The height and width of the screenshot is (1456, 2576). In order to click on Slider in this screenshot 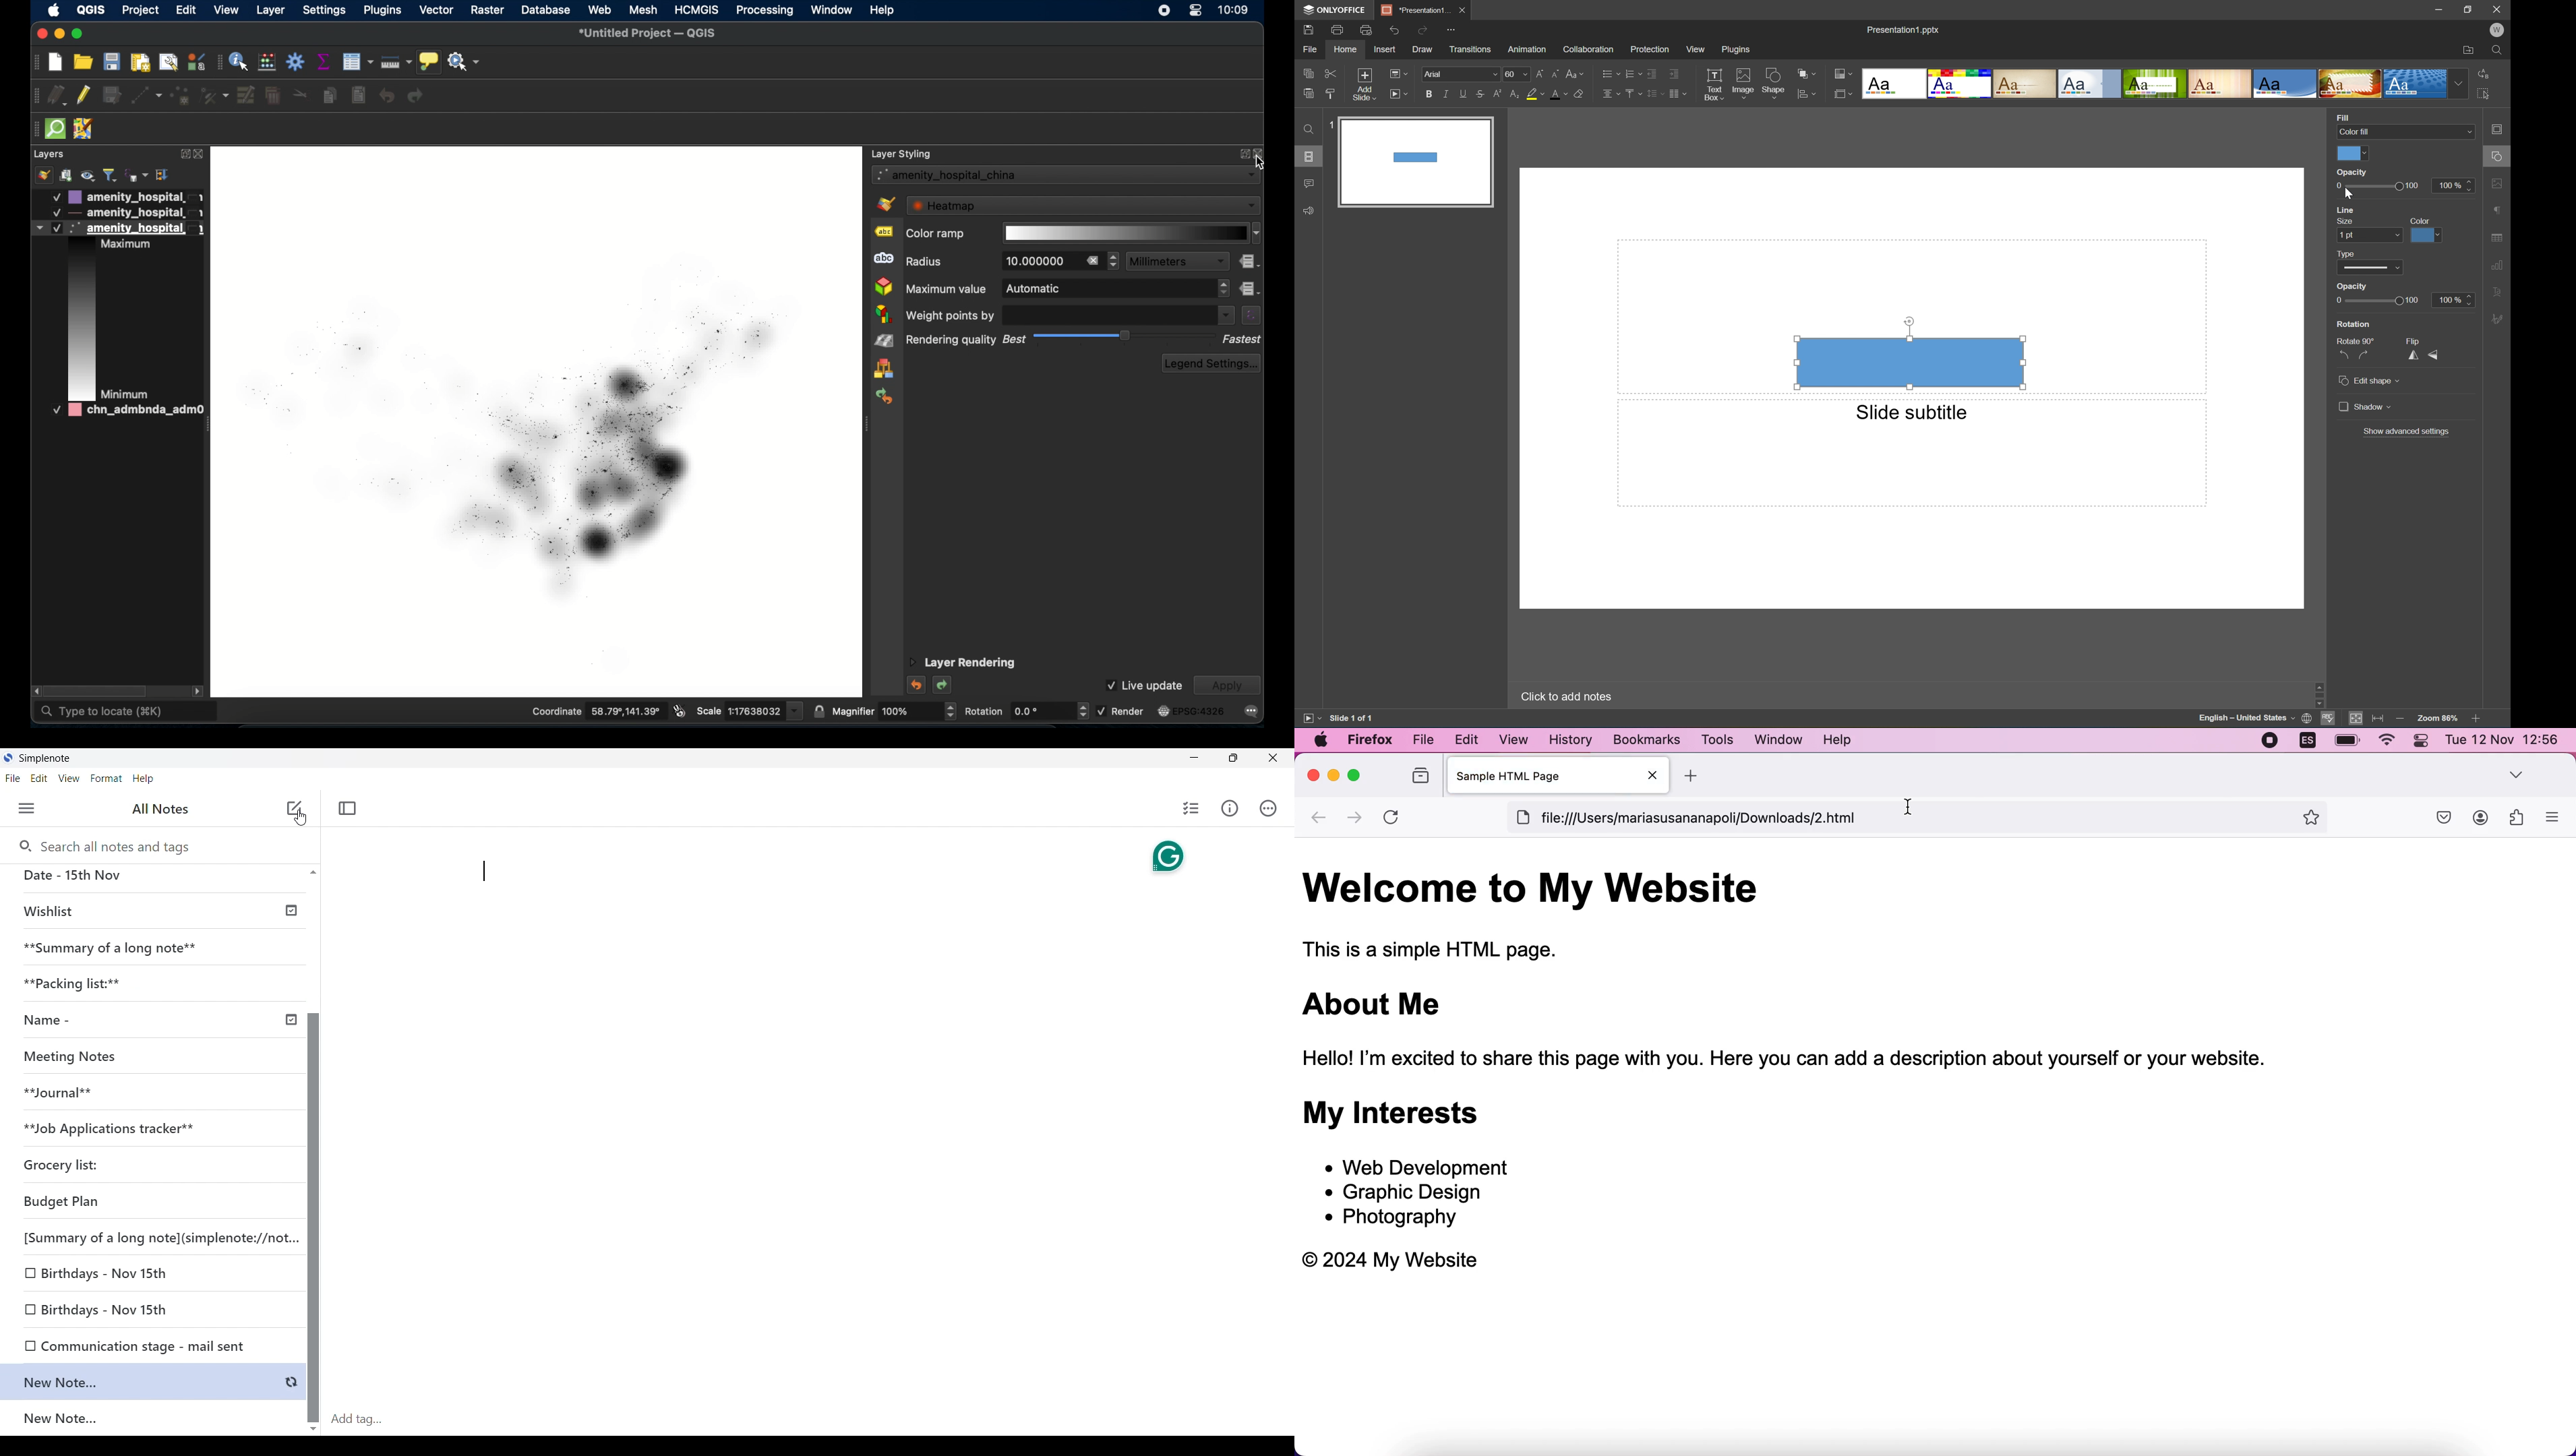, I will do `click(2381, 300)`.